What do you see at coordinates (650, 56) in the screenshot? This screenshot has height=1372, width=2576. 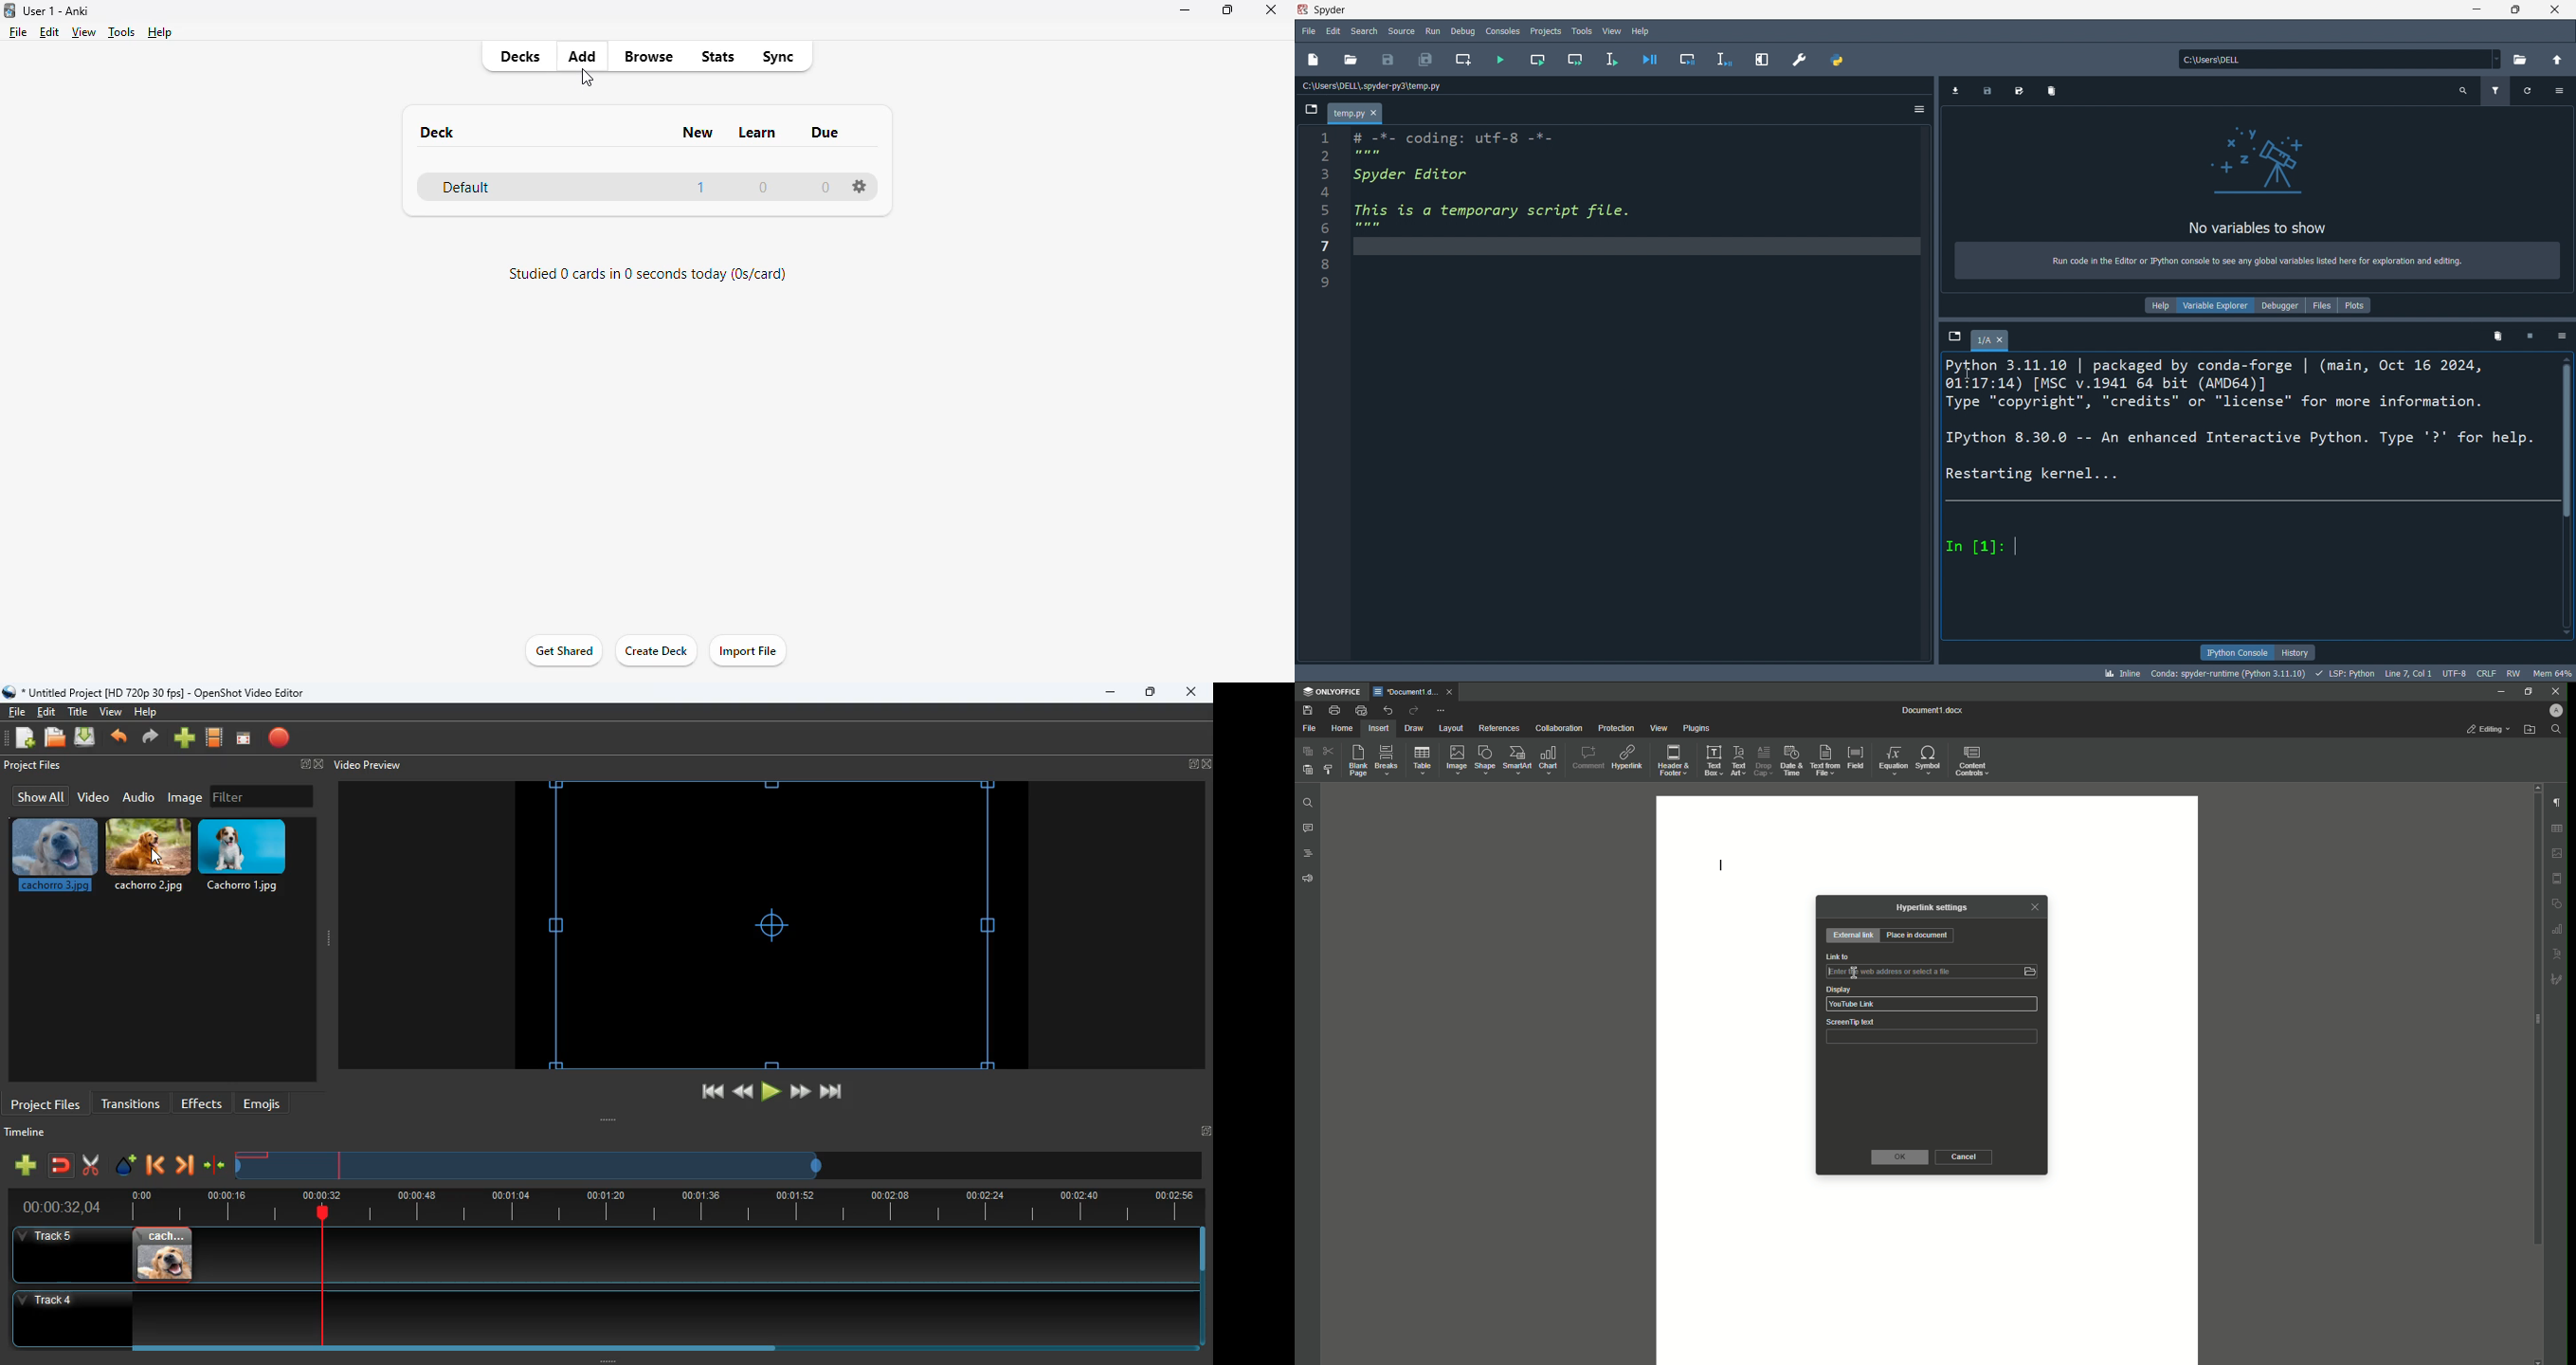 I see `browse` at bounding box center [650, 56].